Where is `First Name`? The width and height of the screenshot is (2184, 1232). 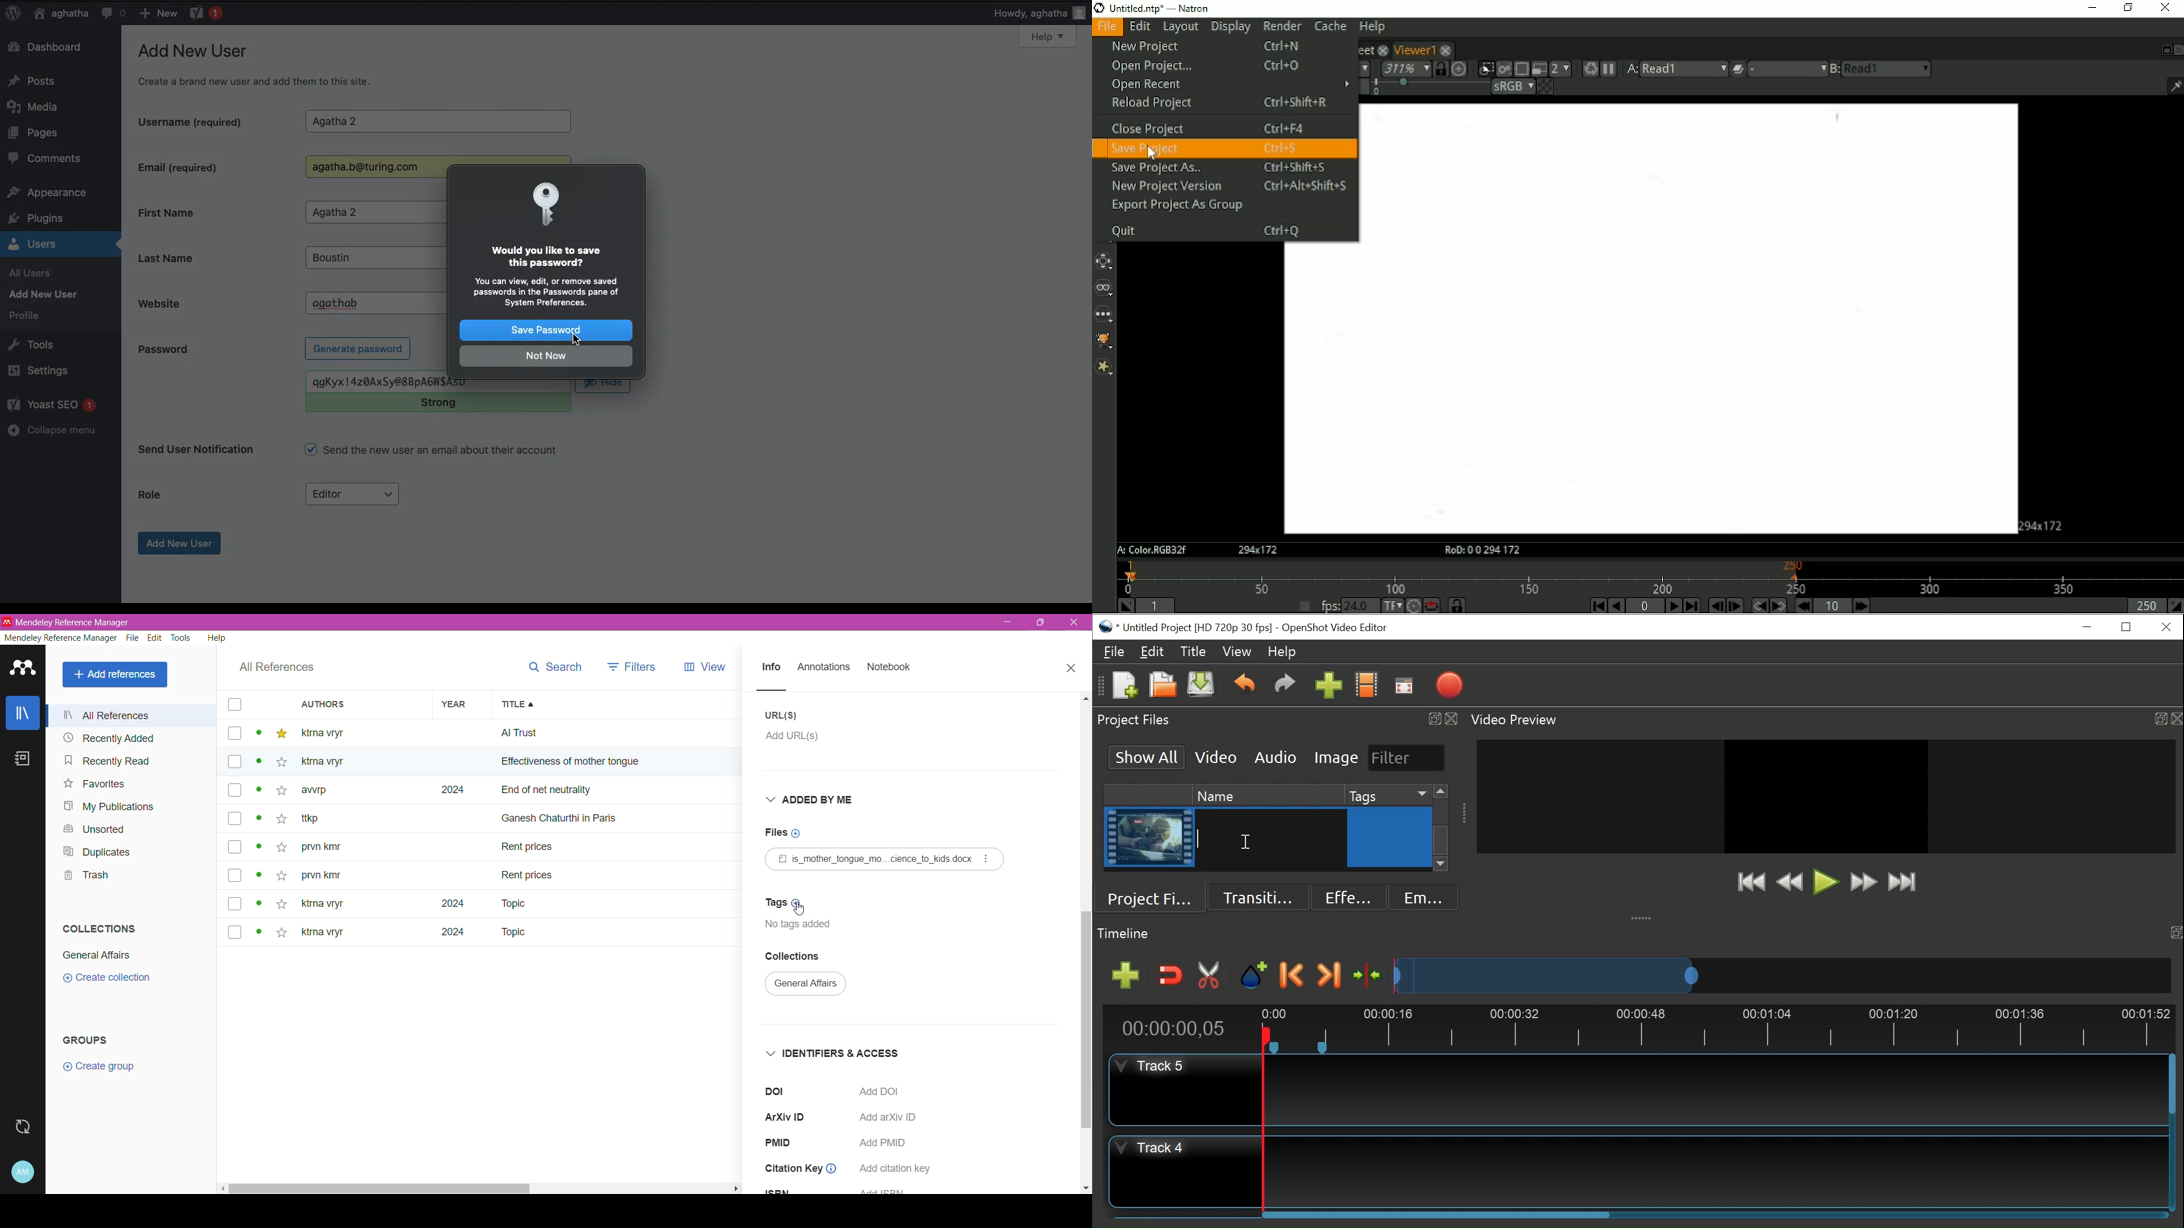 First Name is located at coordinates (208, 212).